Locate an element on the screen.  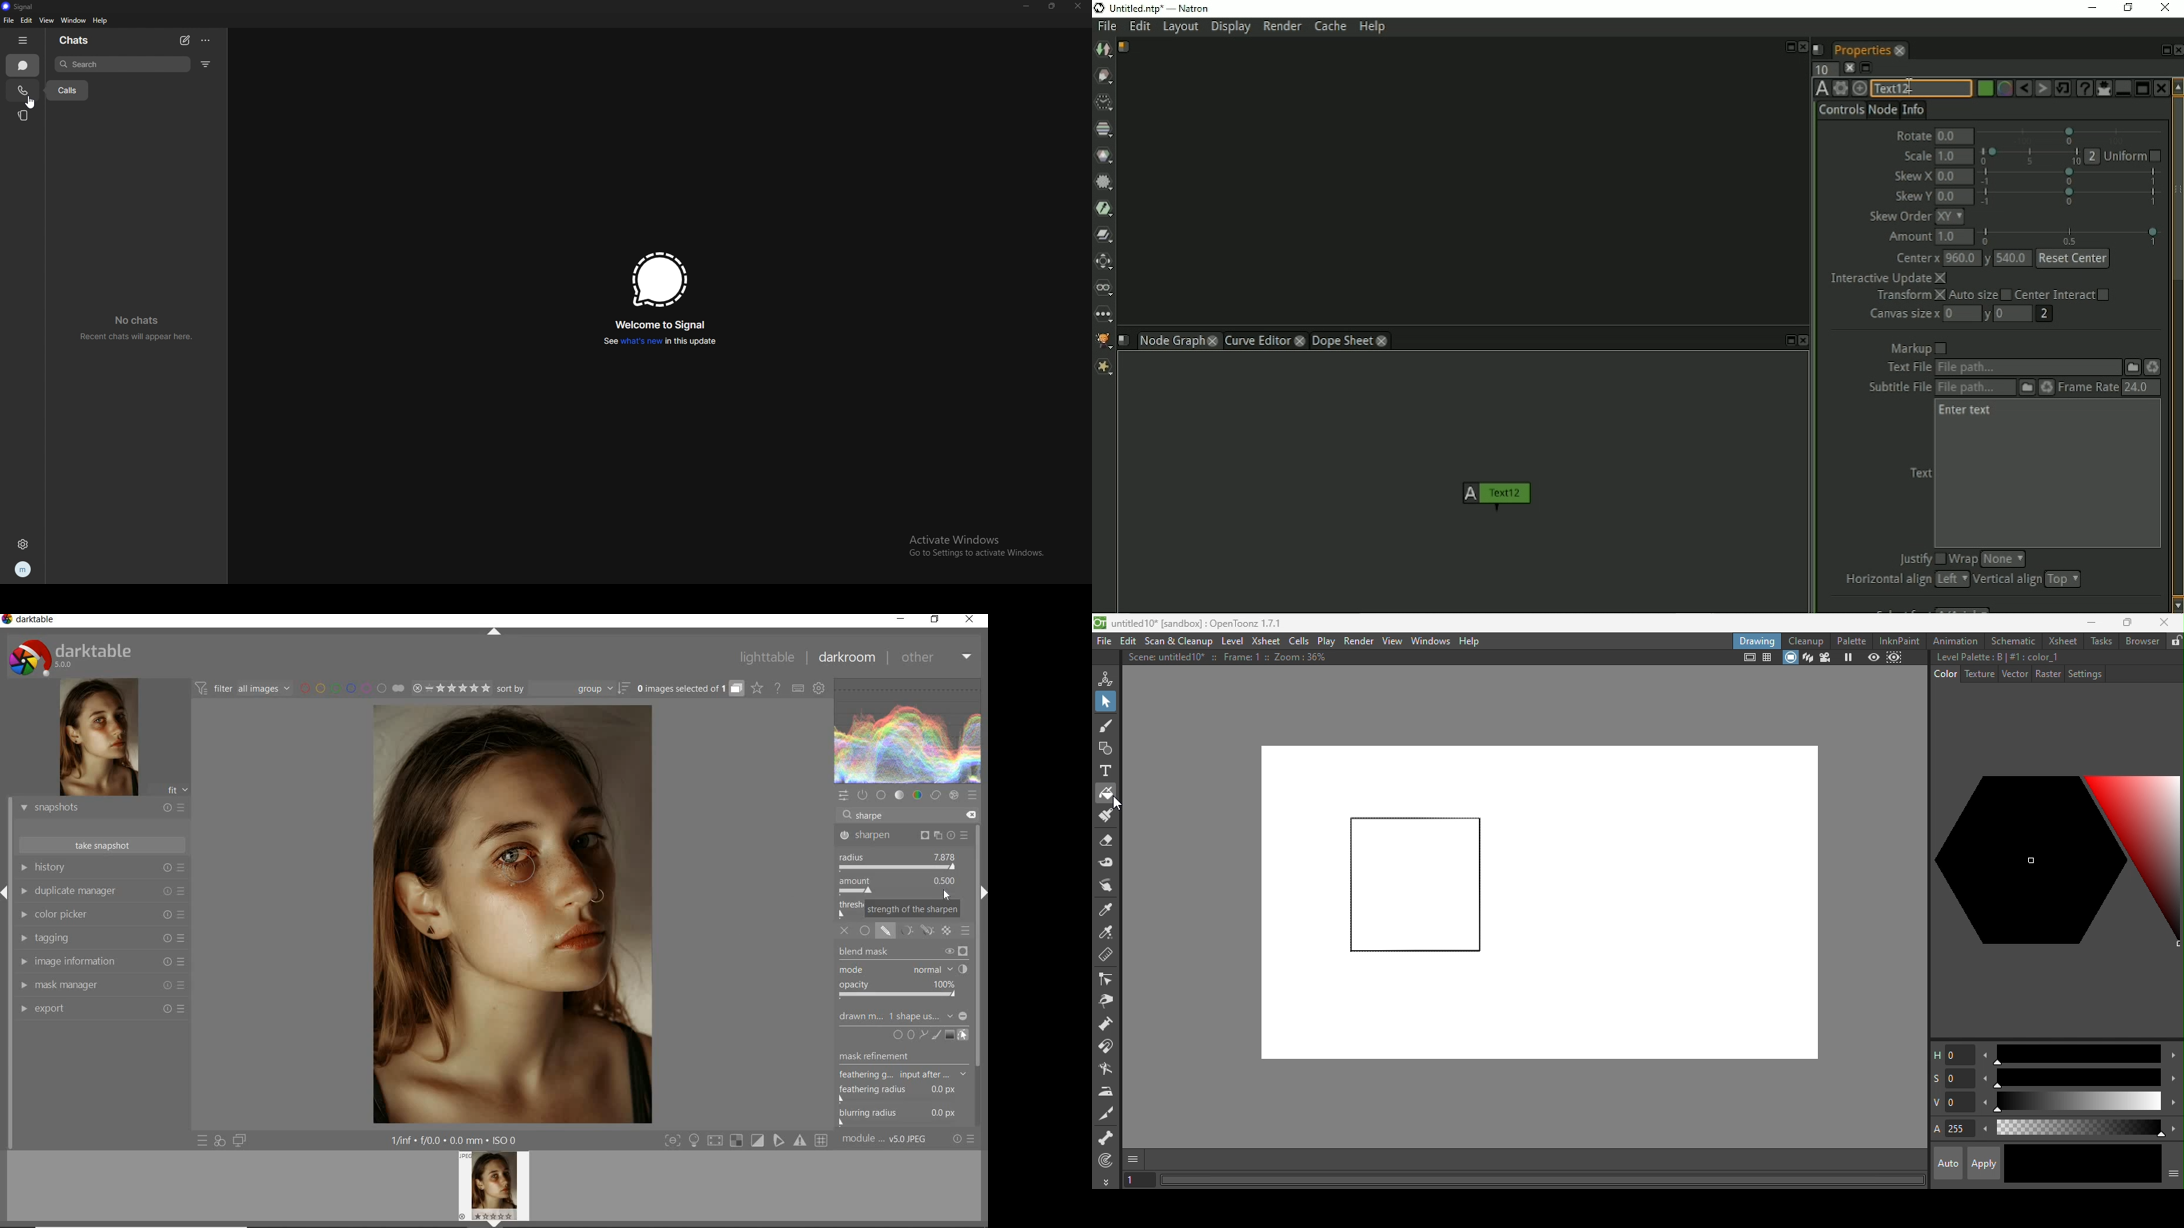
Return to previous style is located at coordinates (2120, 1165).